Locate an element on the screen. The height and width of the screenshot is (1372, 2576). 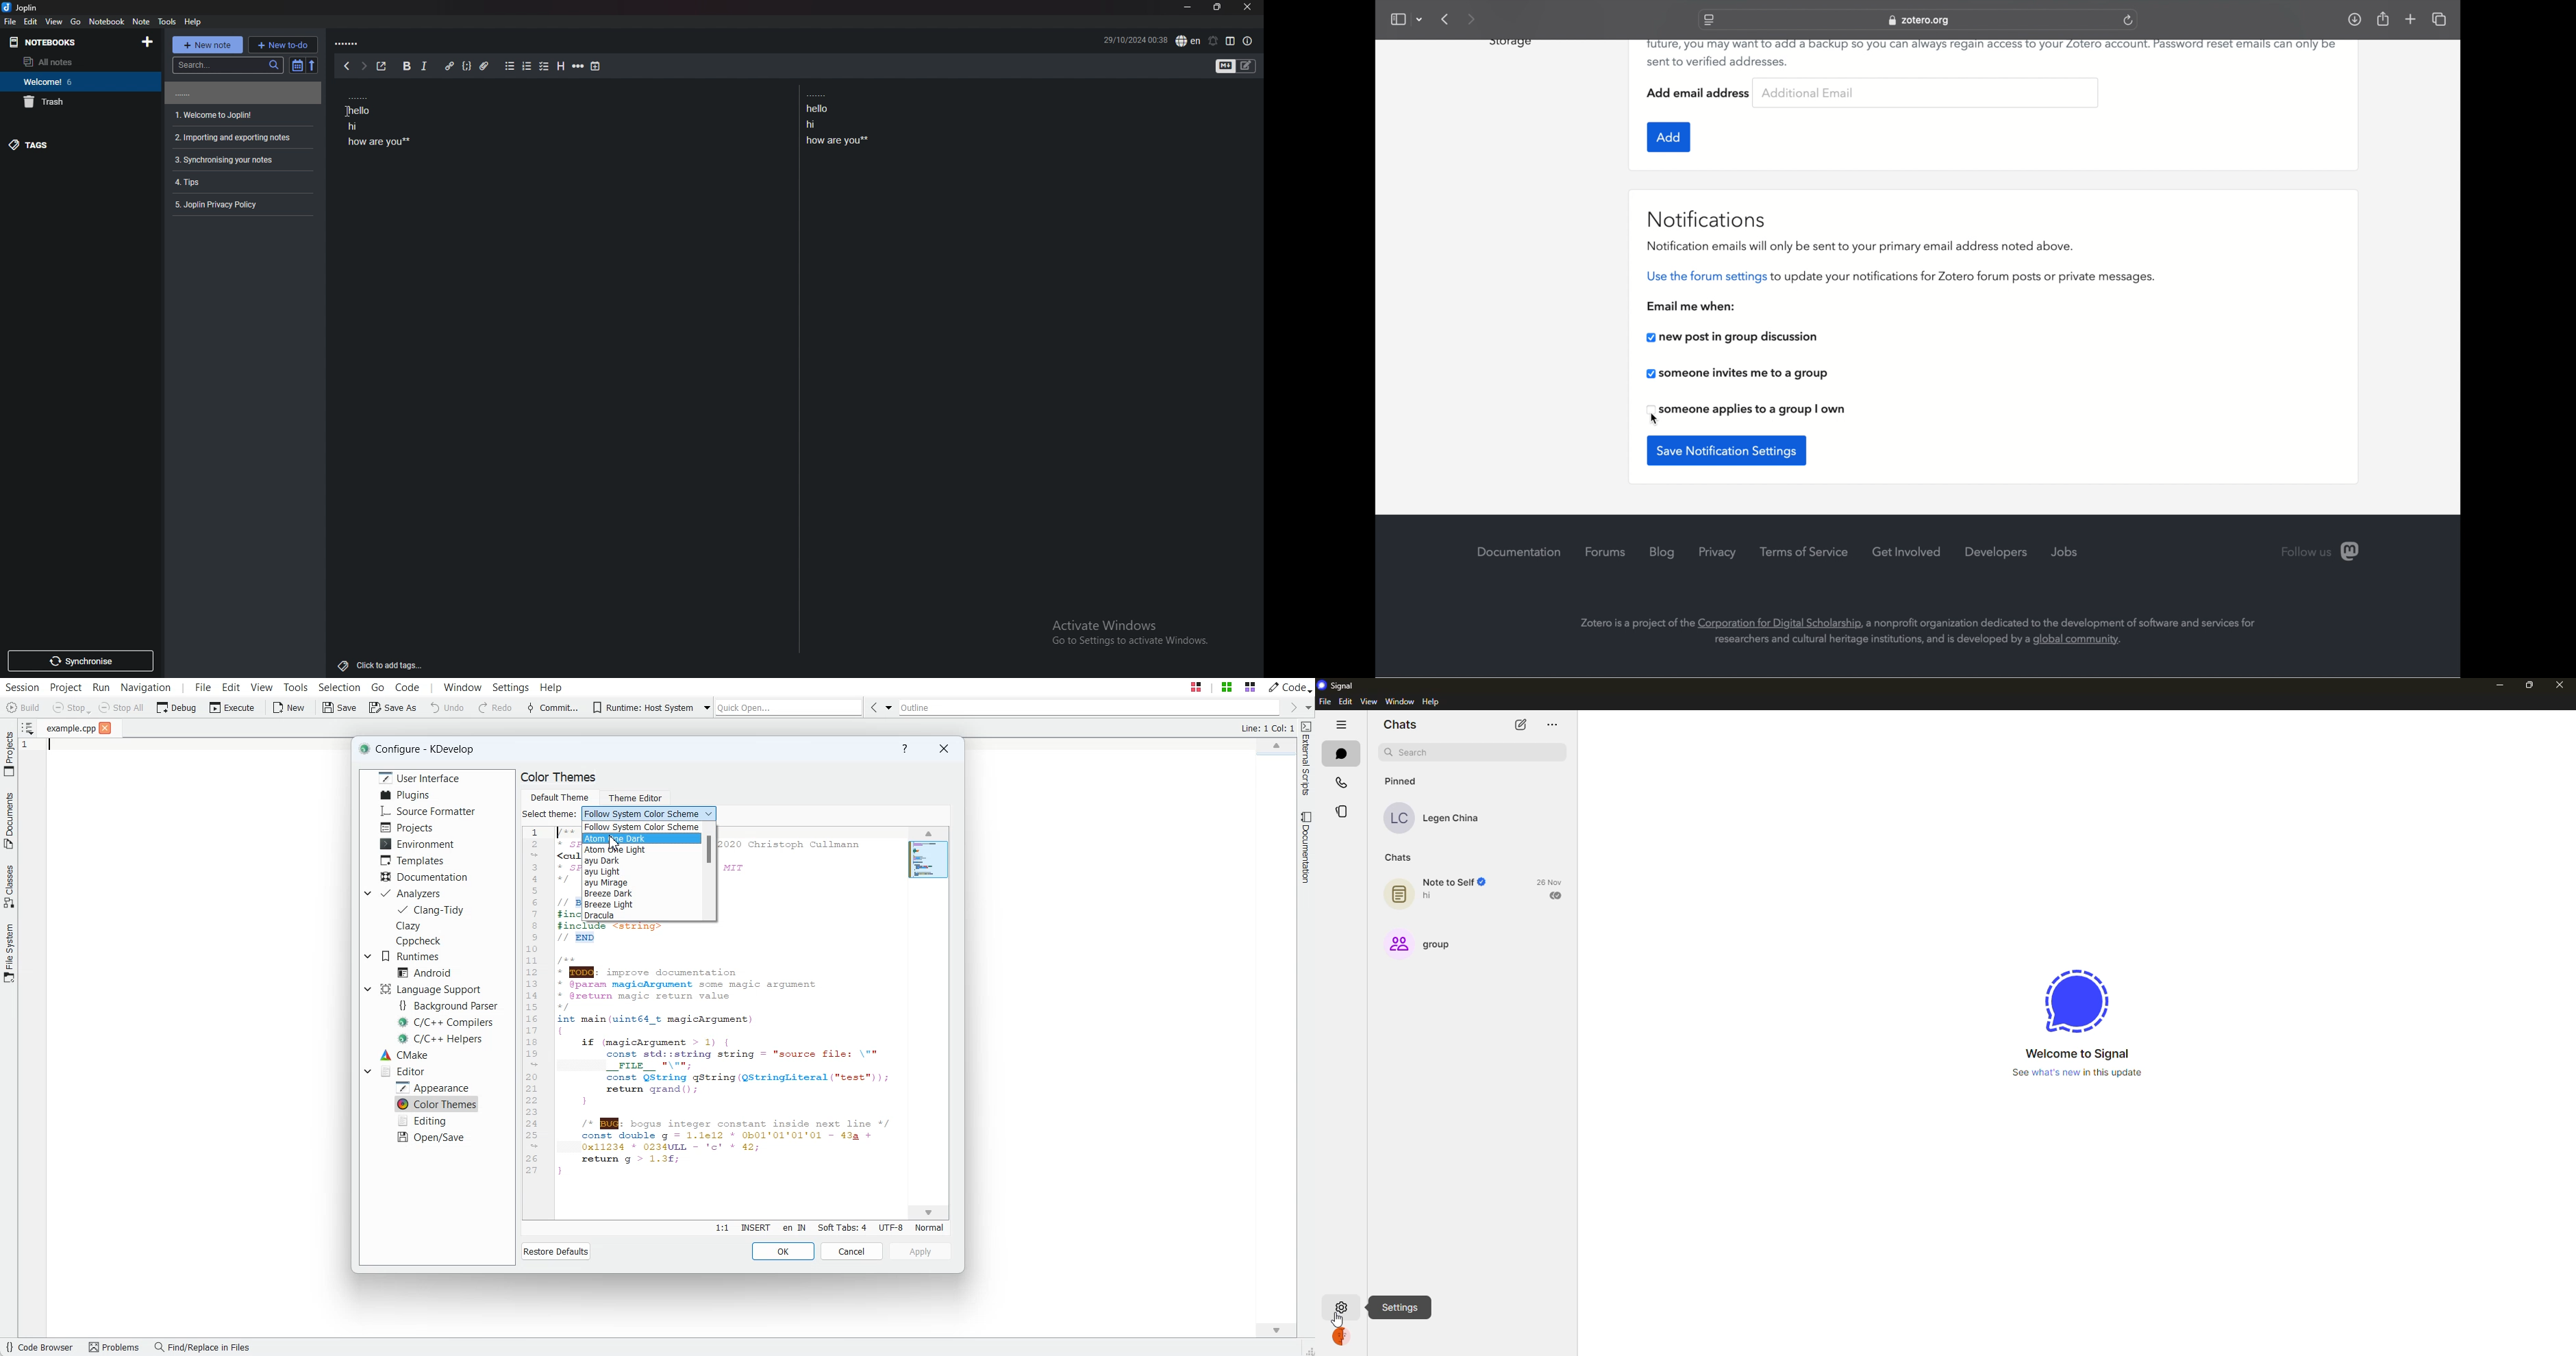
notifications is located at coordinates (1708, 218).